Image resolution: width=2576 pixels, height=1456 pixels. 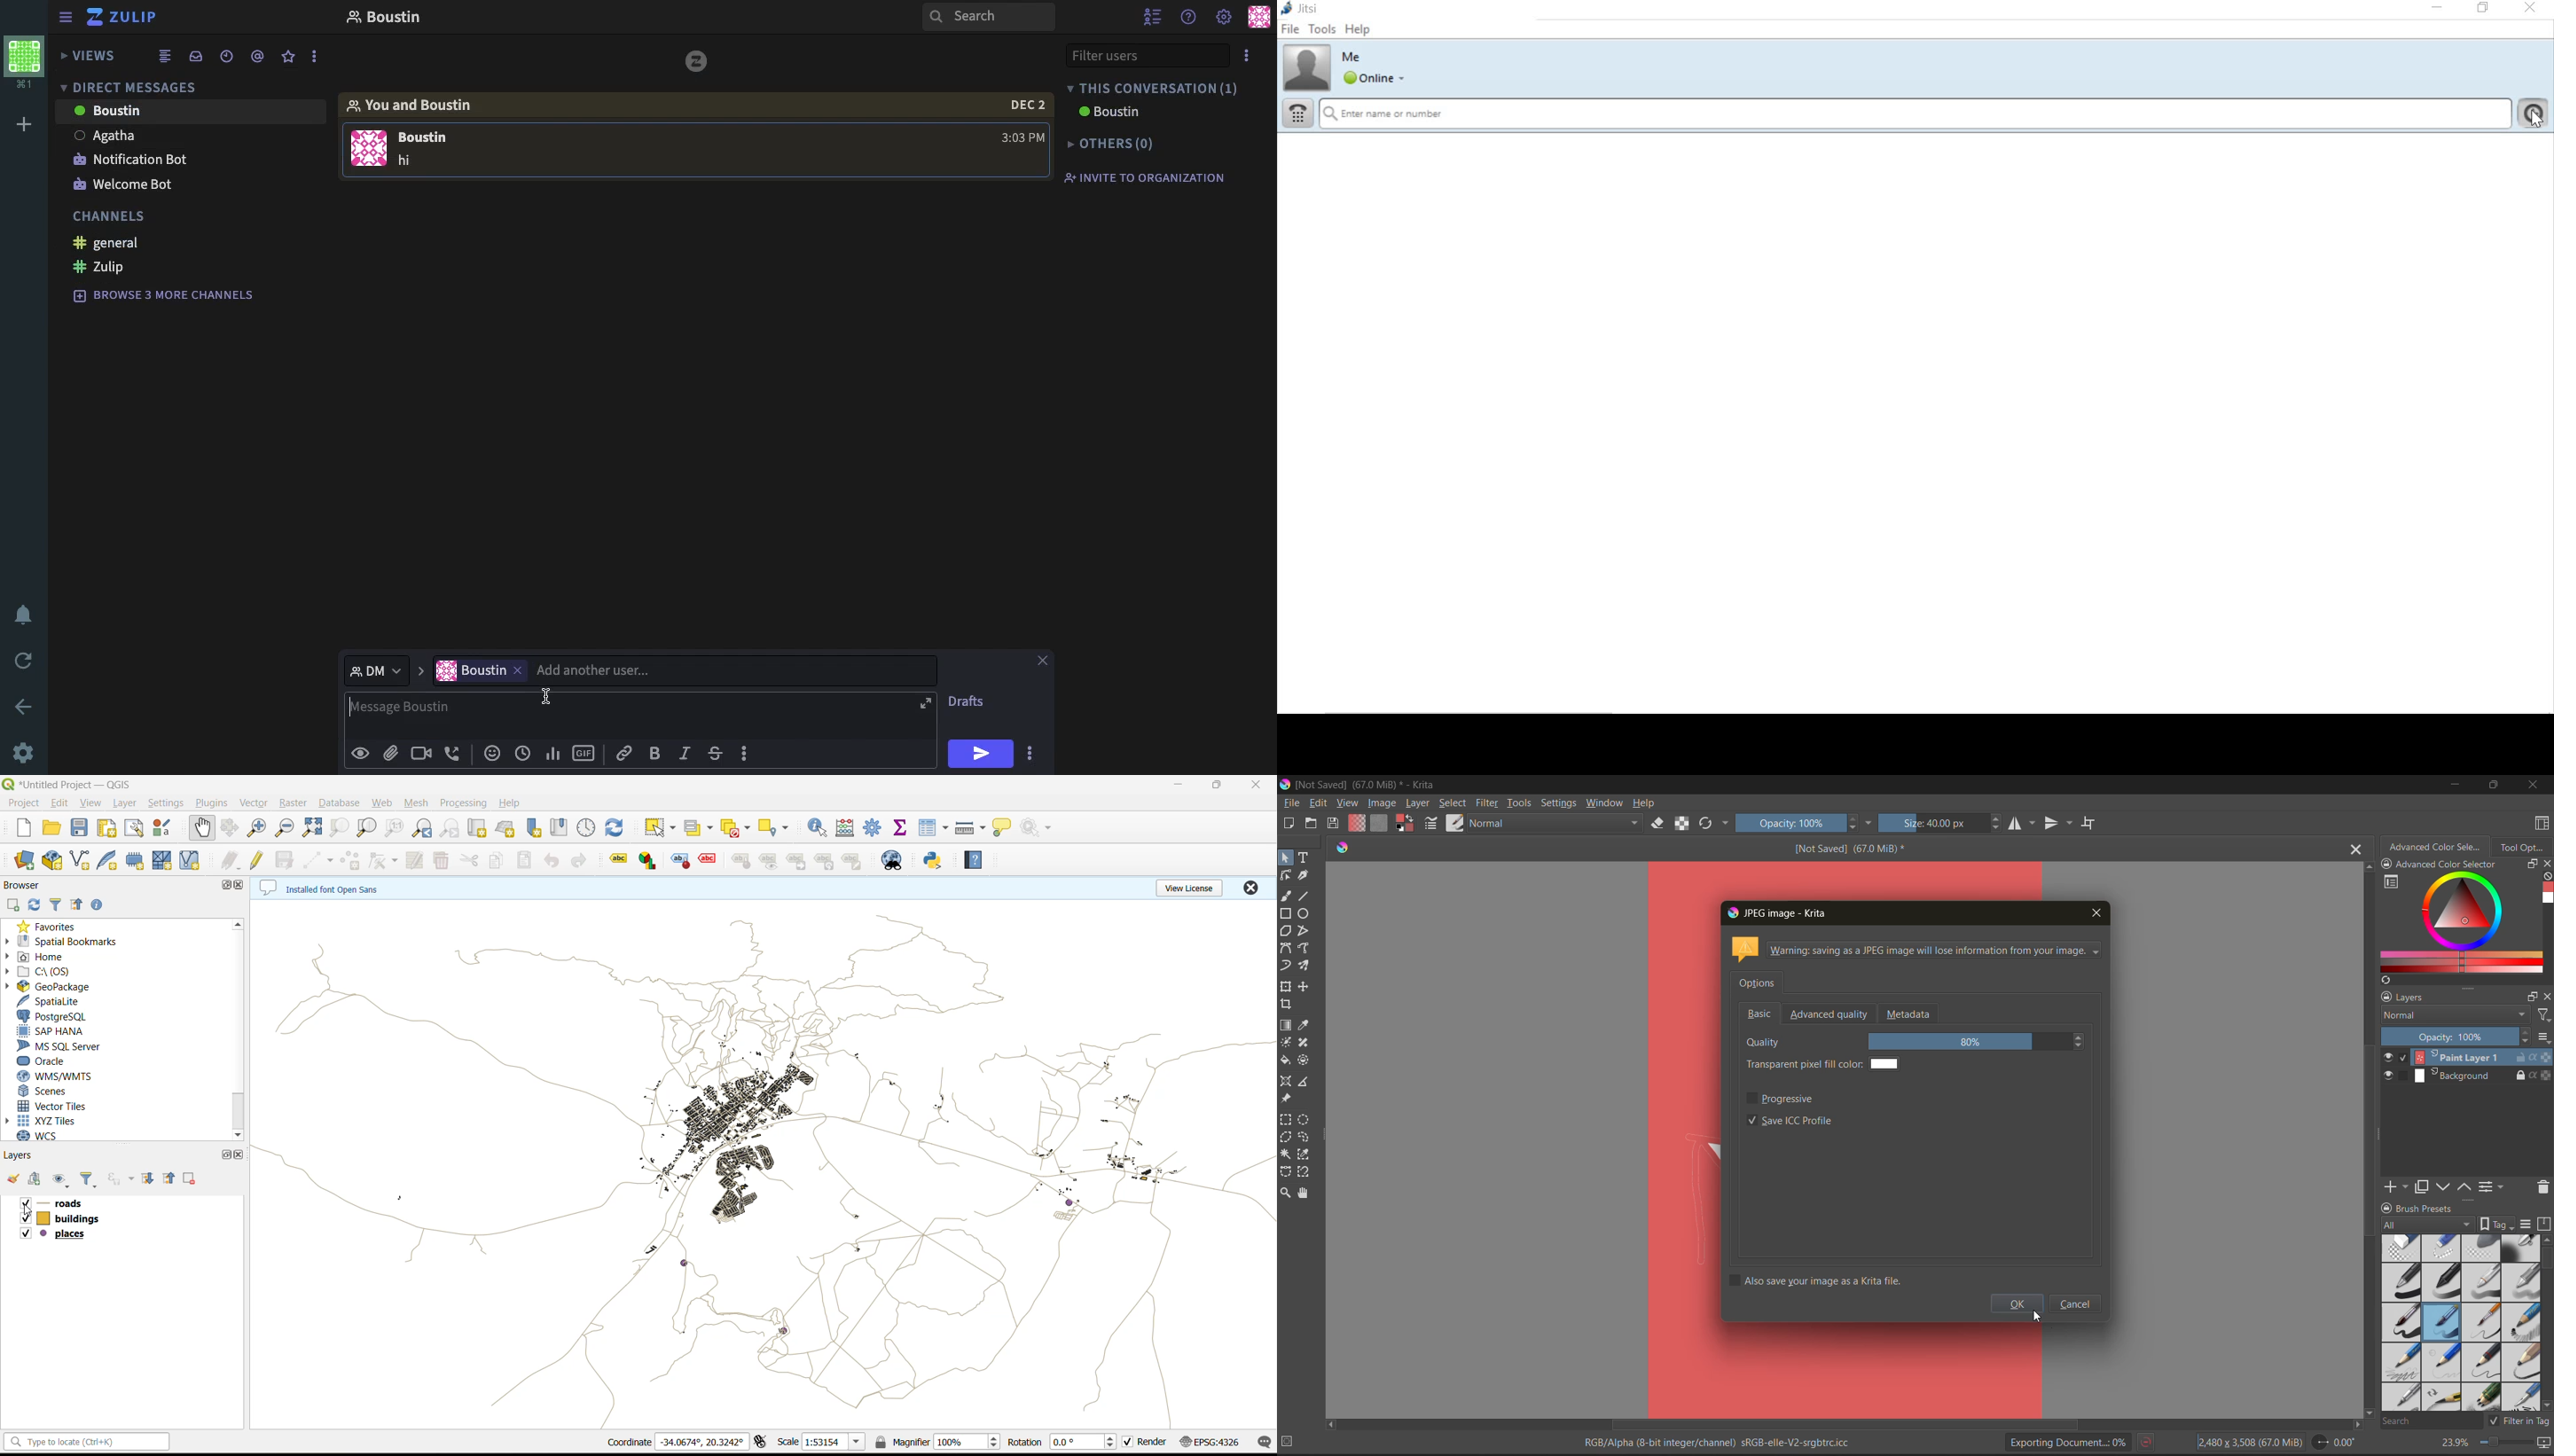 I want to click on save icc profile, so click(x=1794, y=1121).